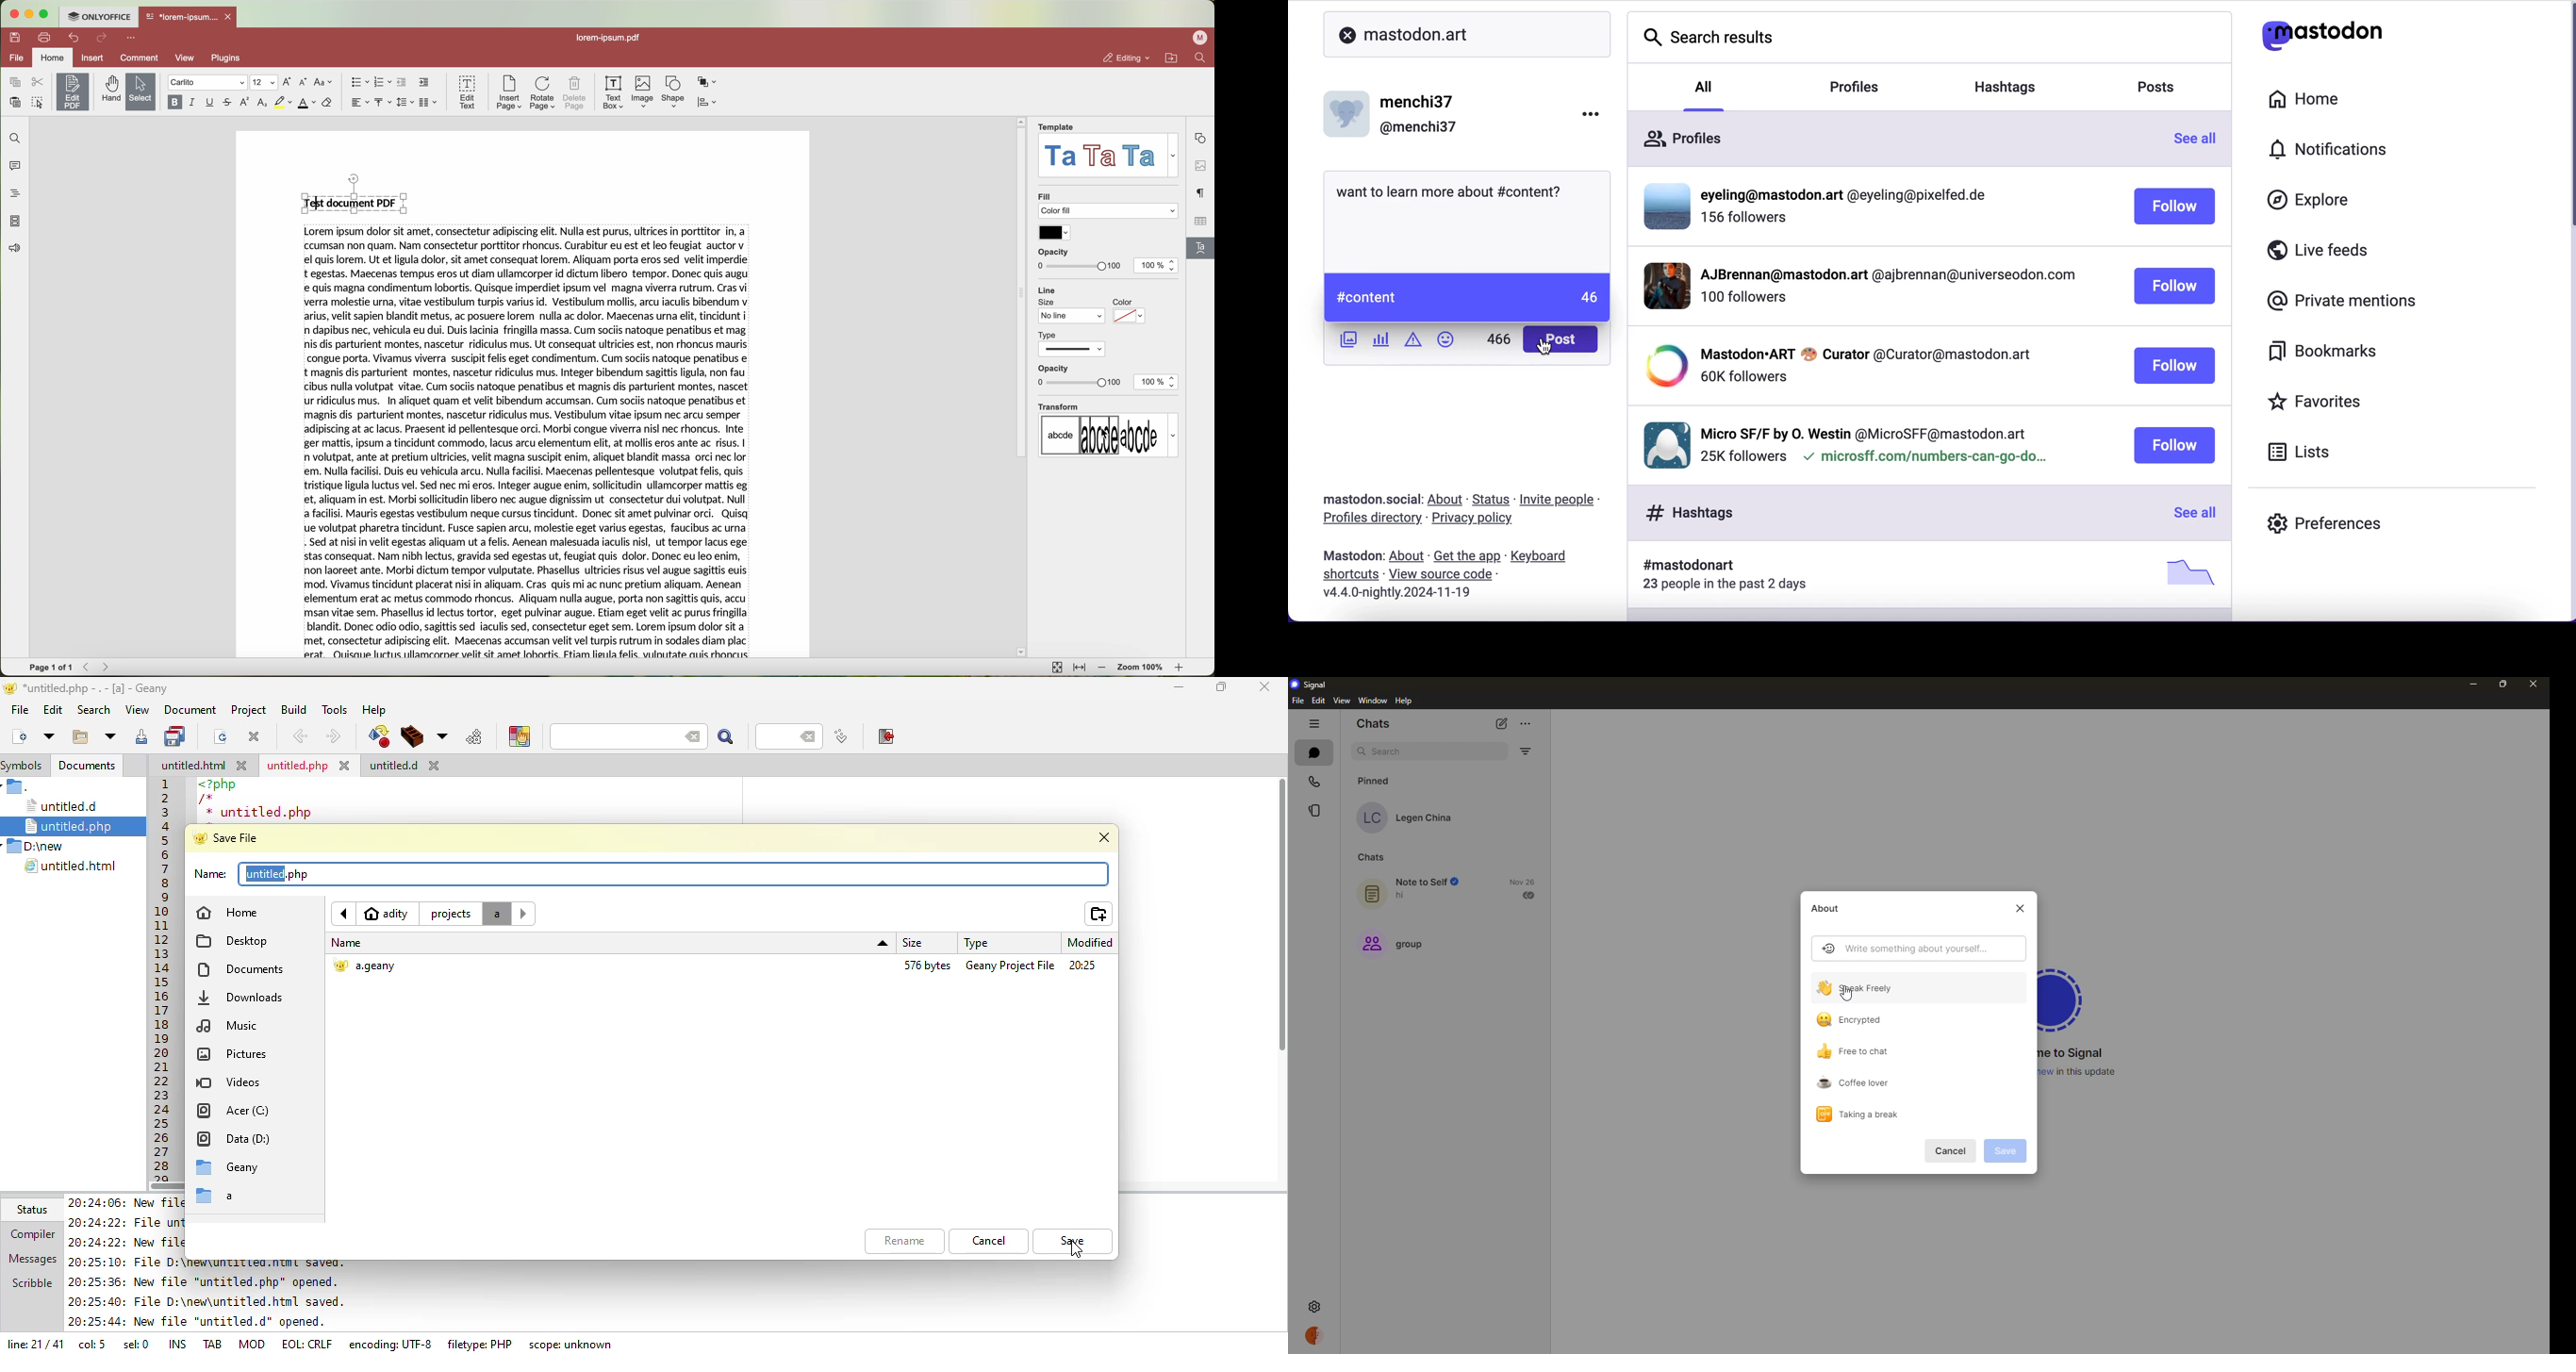  What do you see at coordinates (2330, 520) in the screenshot?
I see `preferences` at bounding box center [2330, 520].